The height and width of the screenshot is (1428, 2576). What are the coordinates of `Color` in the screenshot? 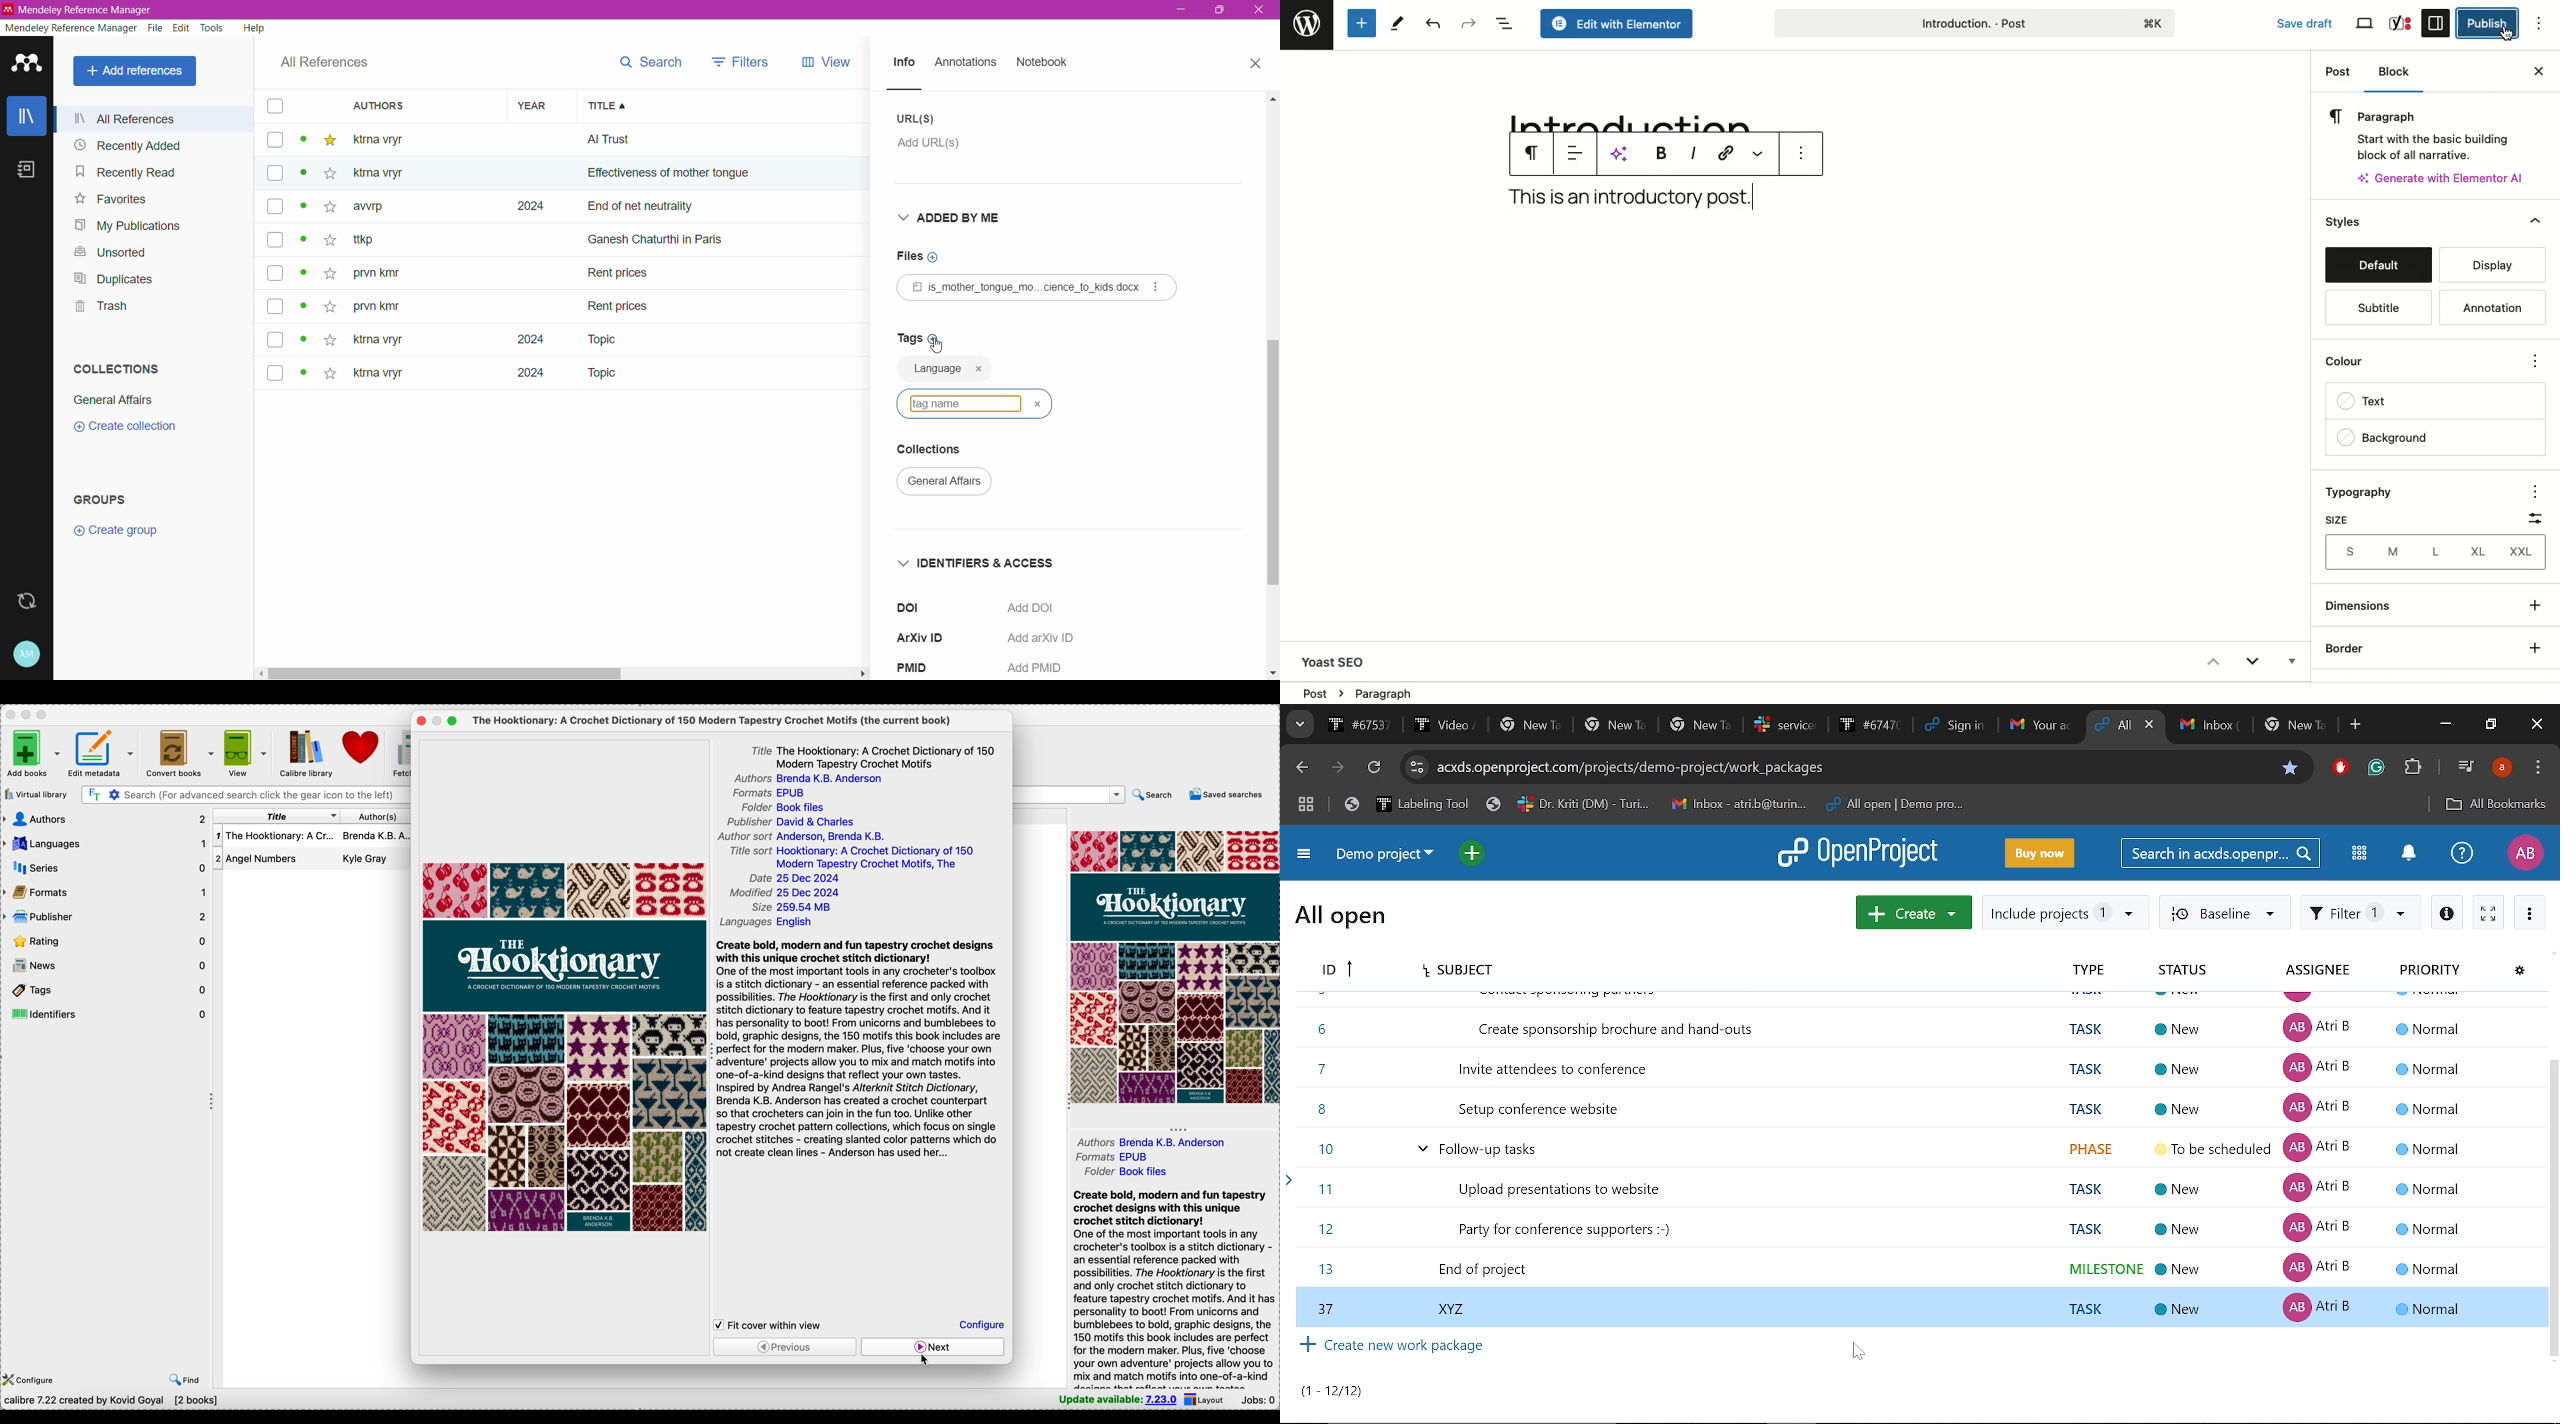 It's located at (2354, 365).